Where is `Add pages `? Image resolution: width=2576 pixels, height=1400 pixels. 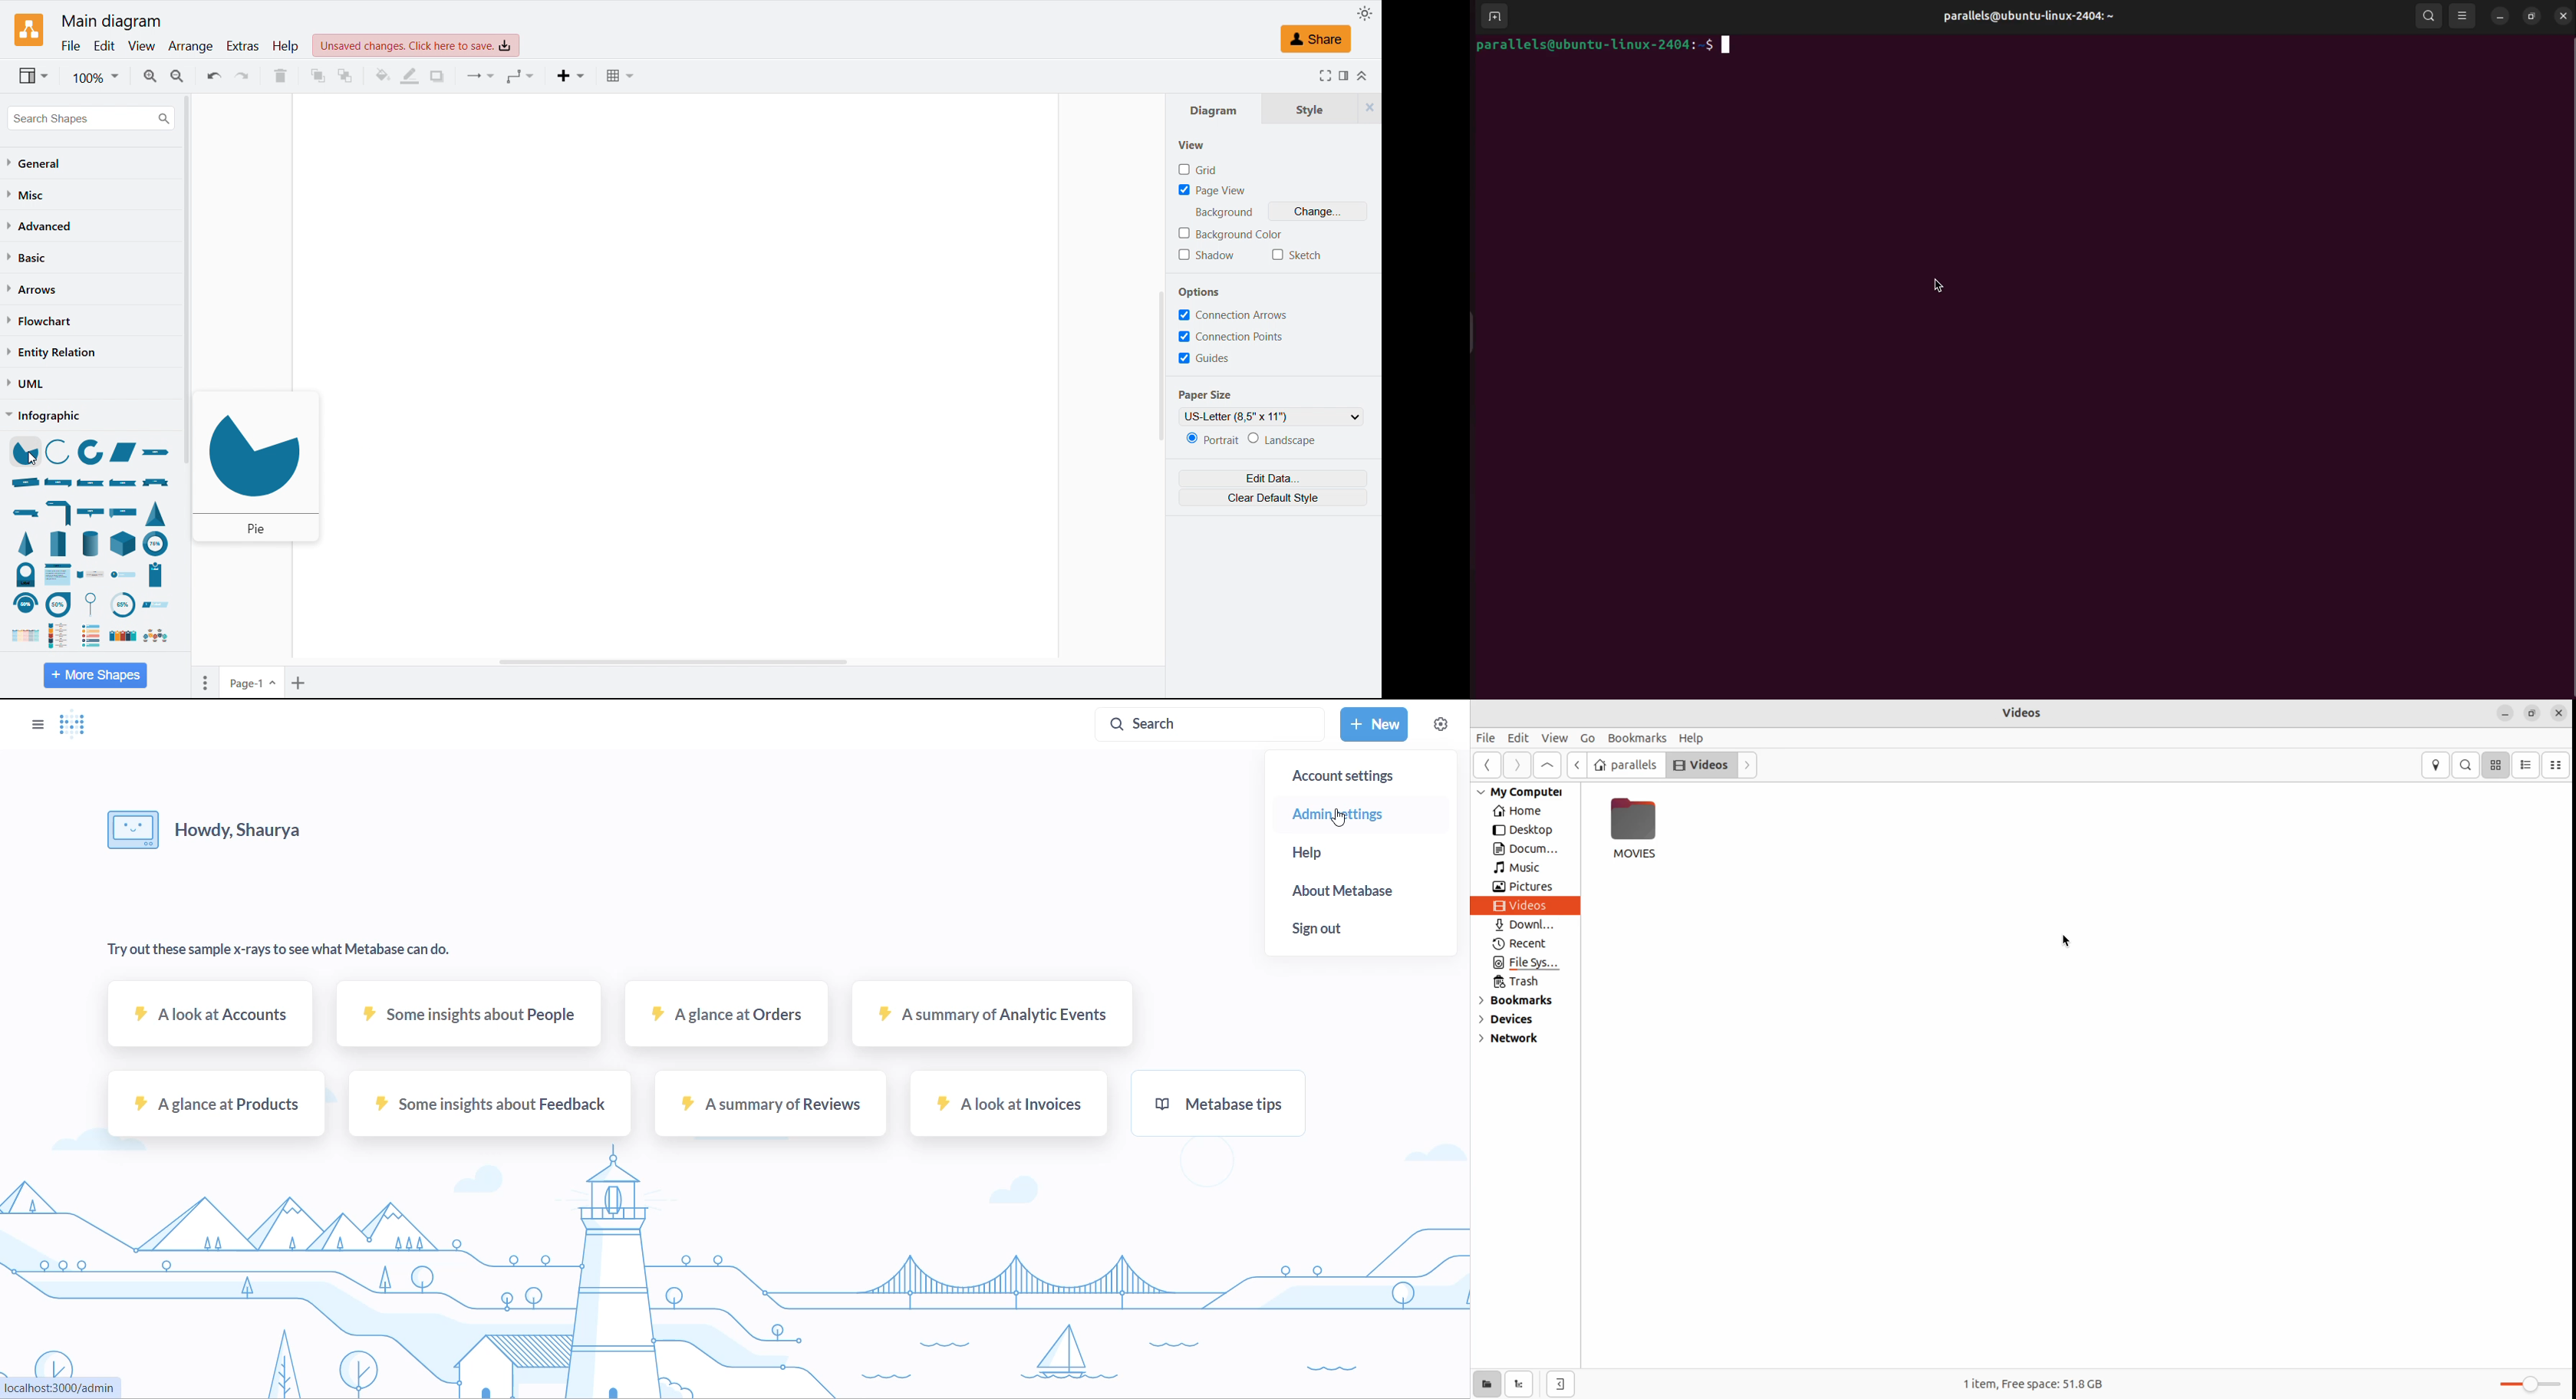
Add pages  is located at coordinates (299, 681).